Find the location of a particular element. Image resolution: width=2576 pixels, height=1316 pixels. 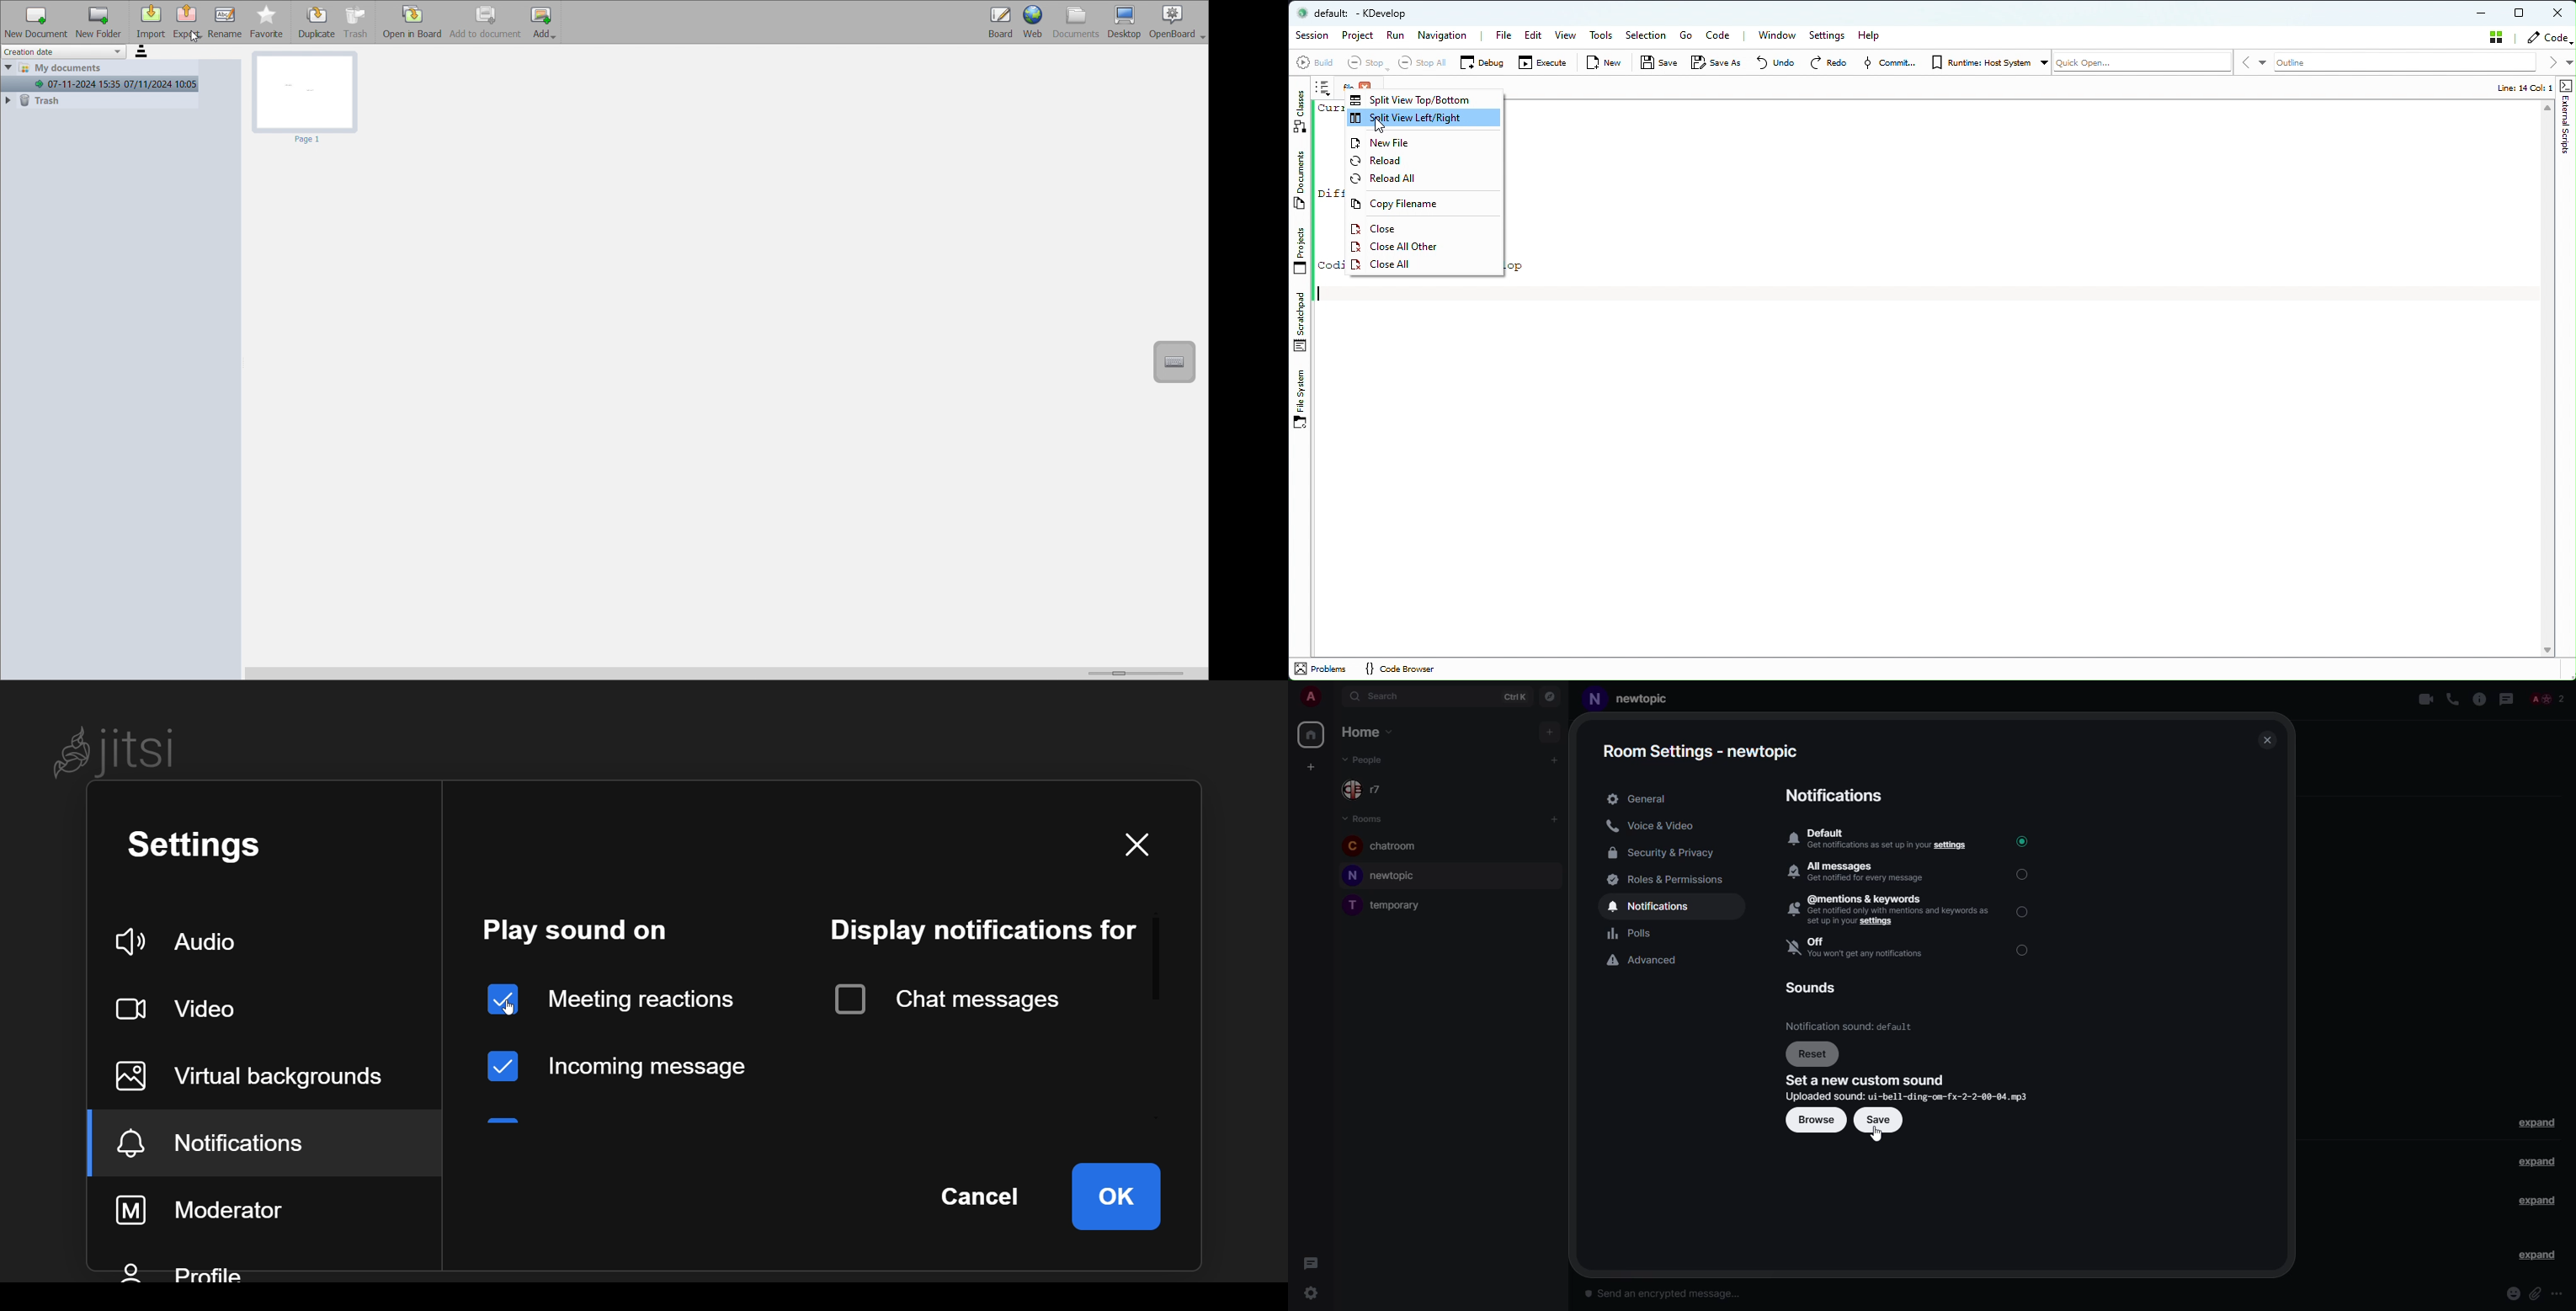

expand is located at coordinates (2536, 1255).